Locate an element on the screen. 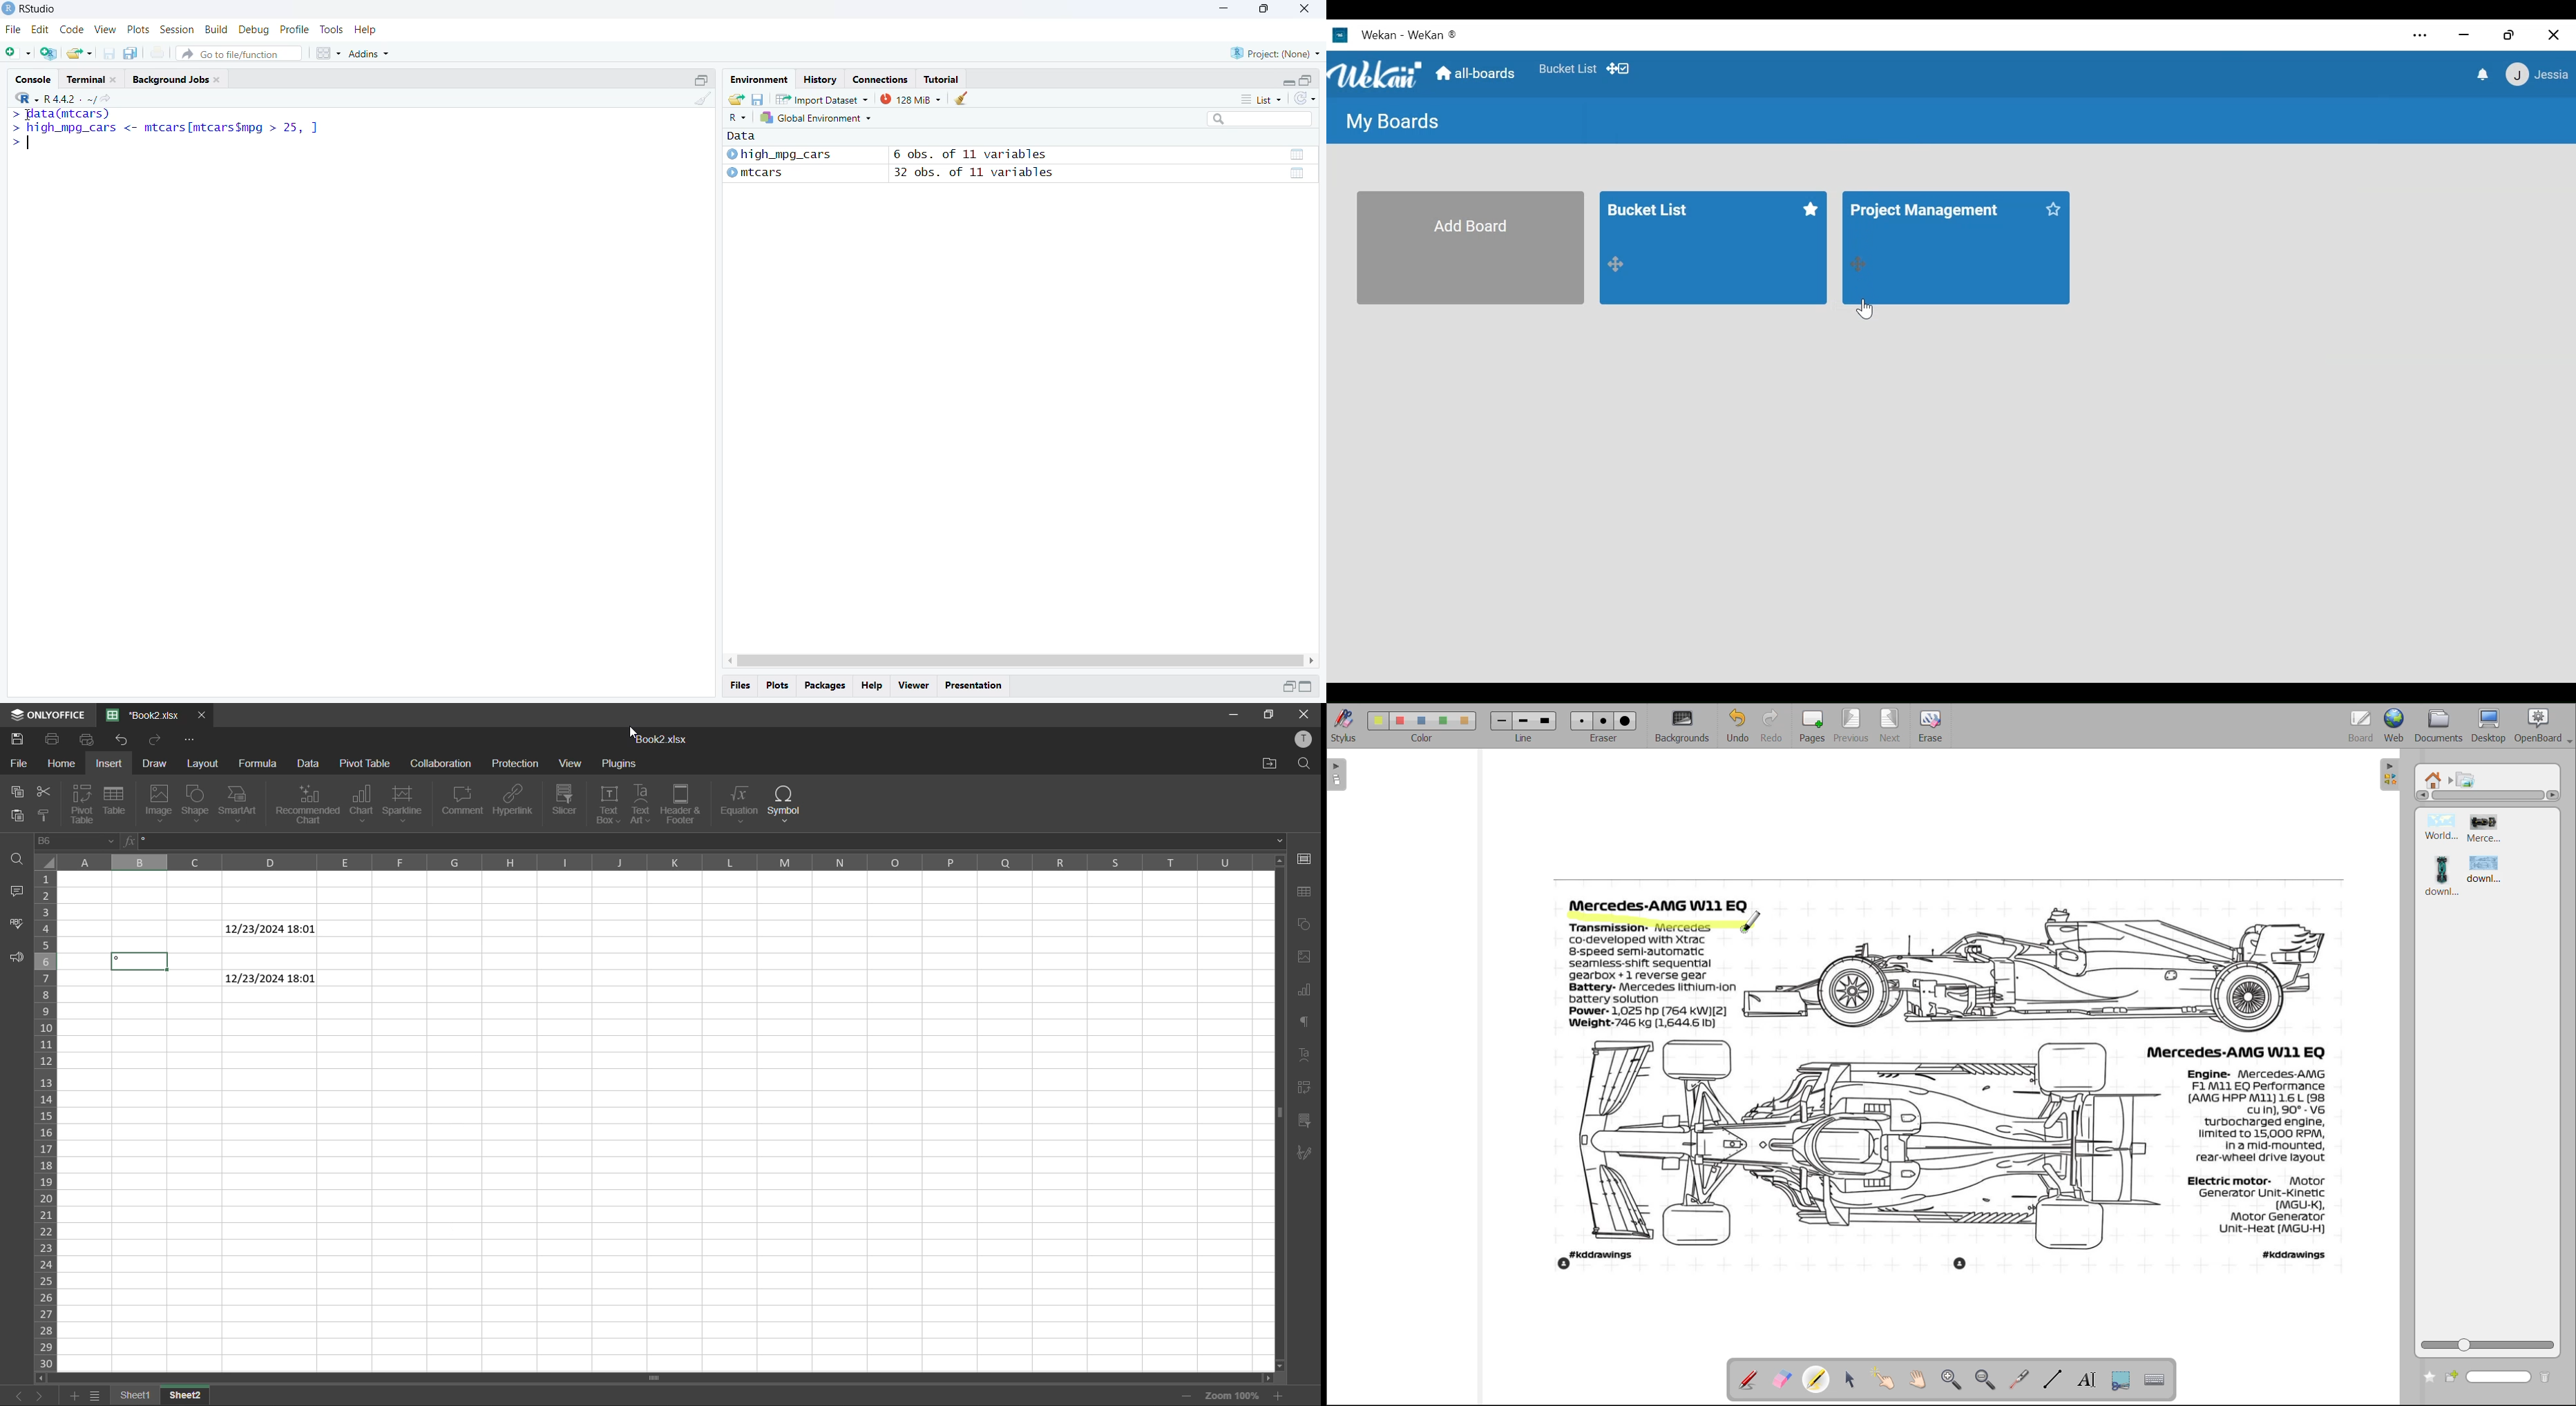 This screenshot has height=1428, width=2576. new file is located at coordinates (19, 53).